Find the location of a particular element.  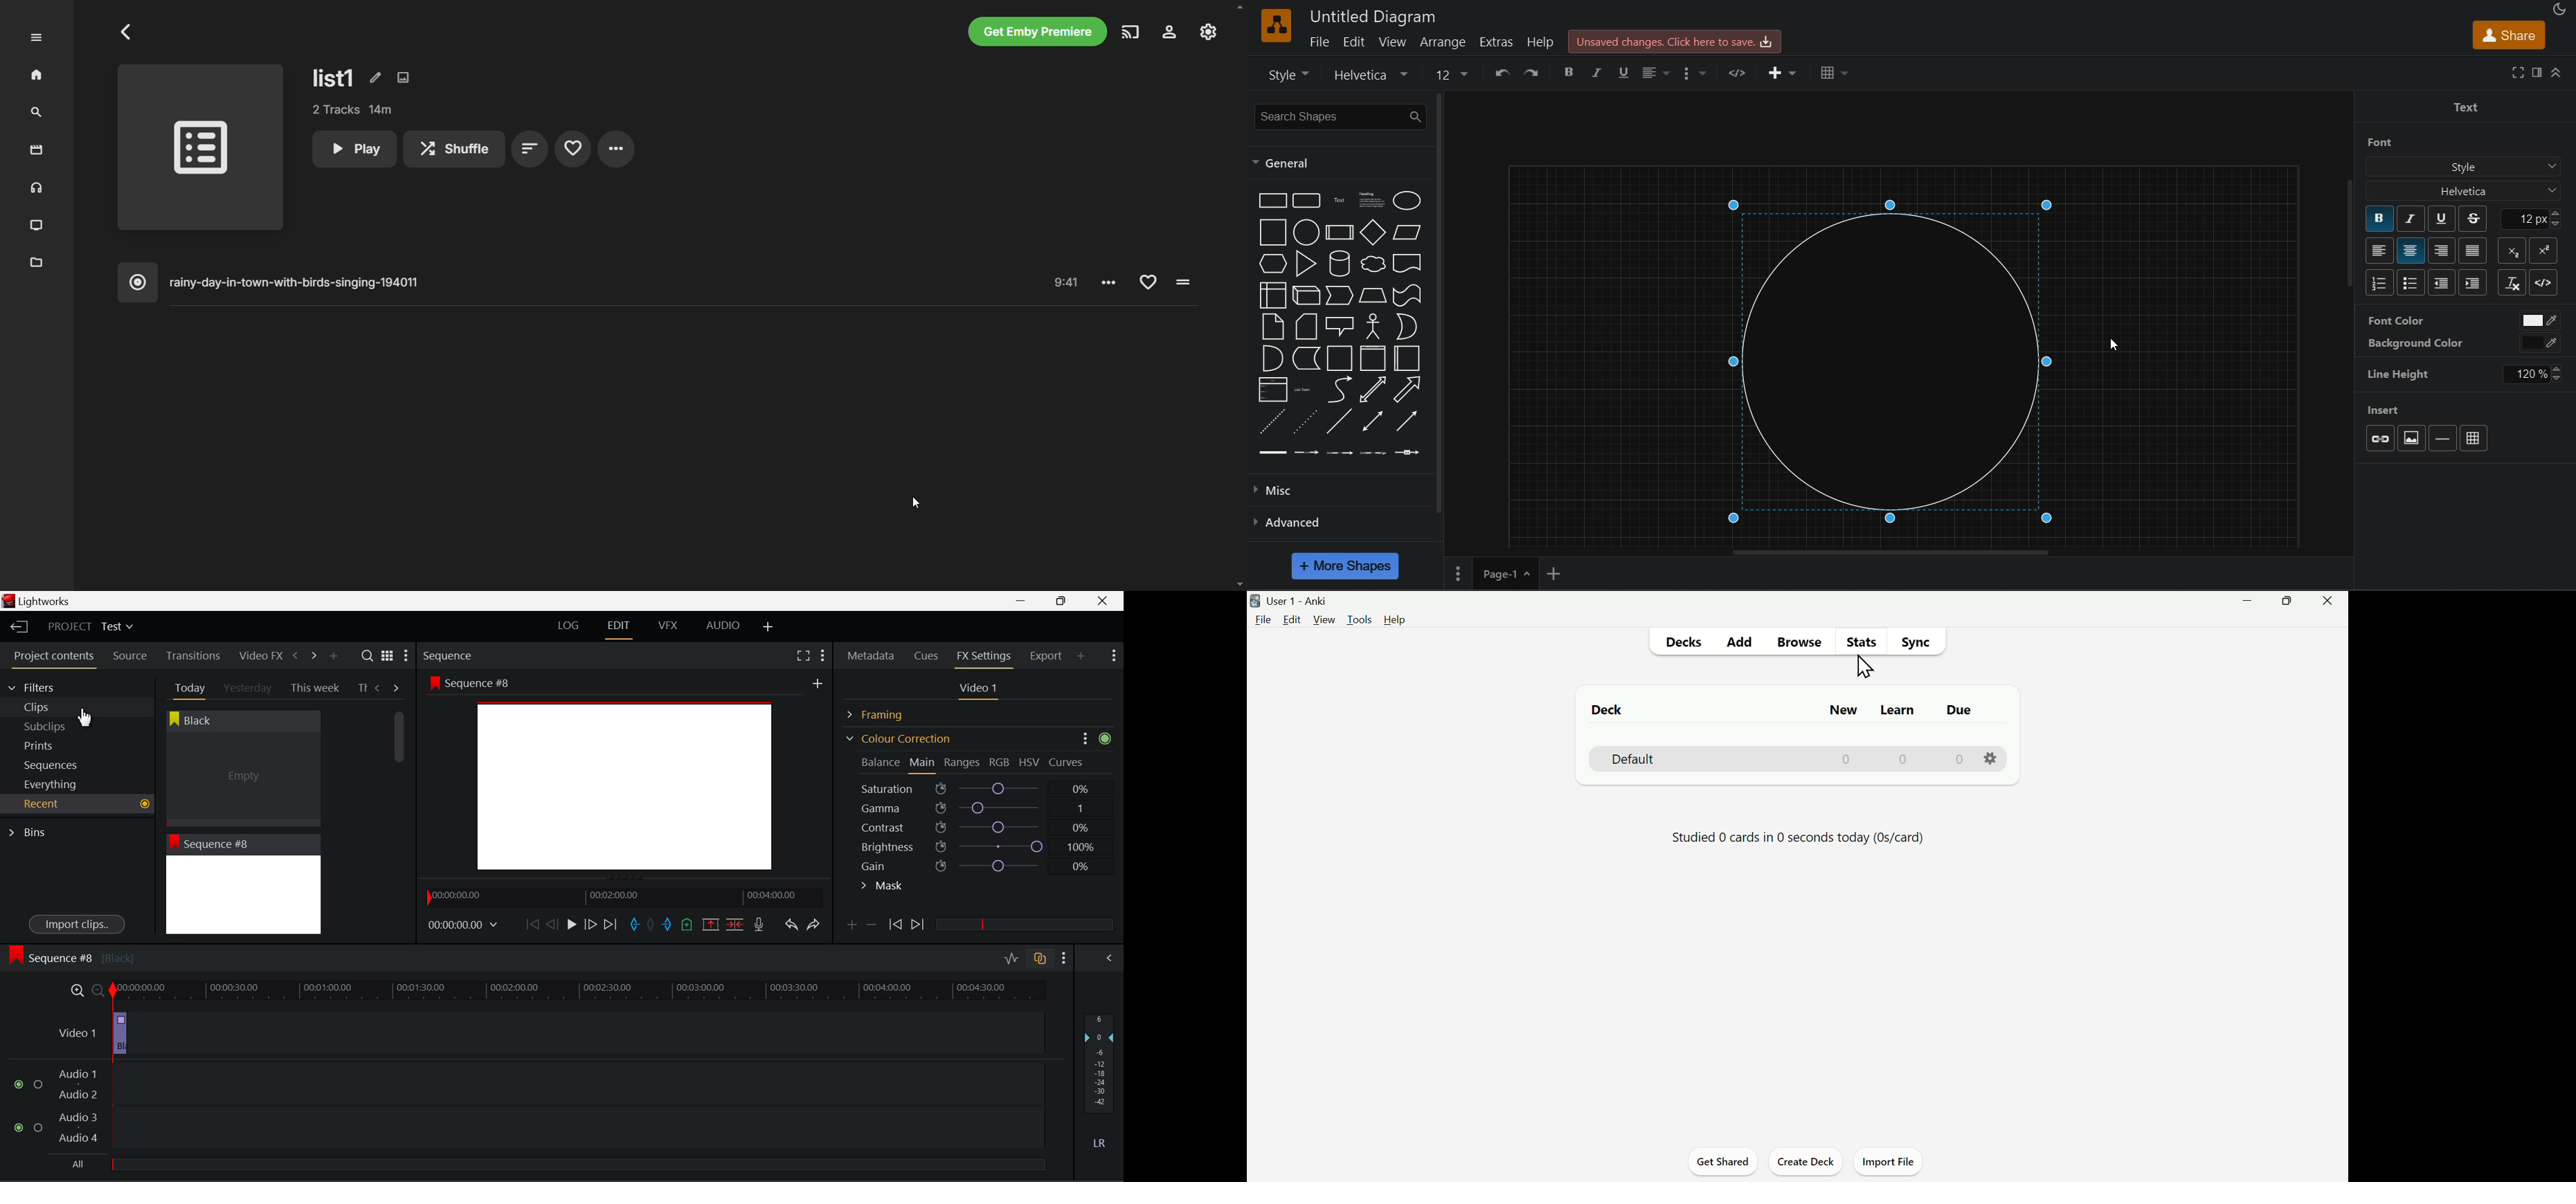

internal storage is located at coordinates (1269, 294).